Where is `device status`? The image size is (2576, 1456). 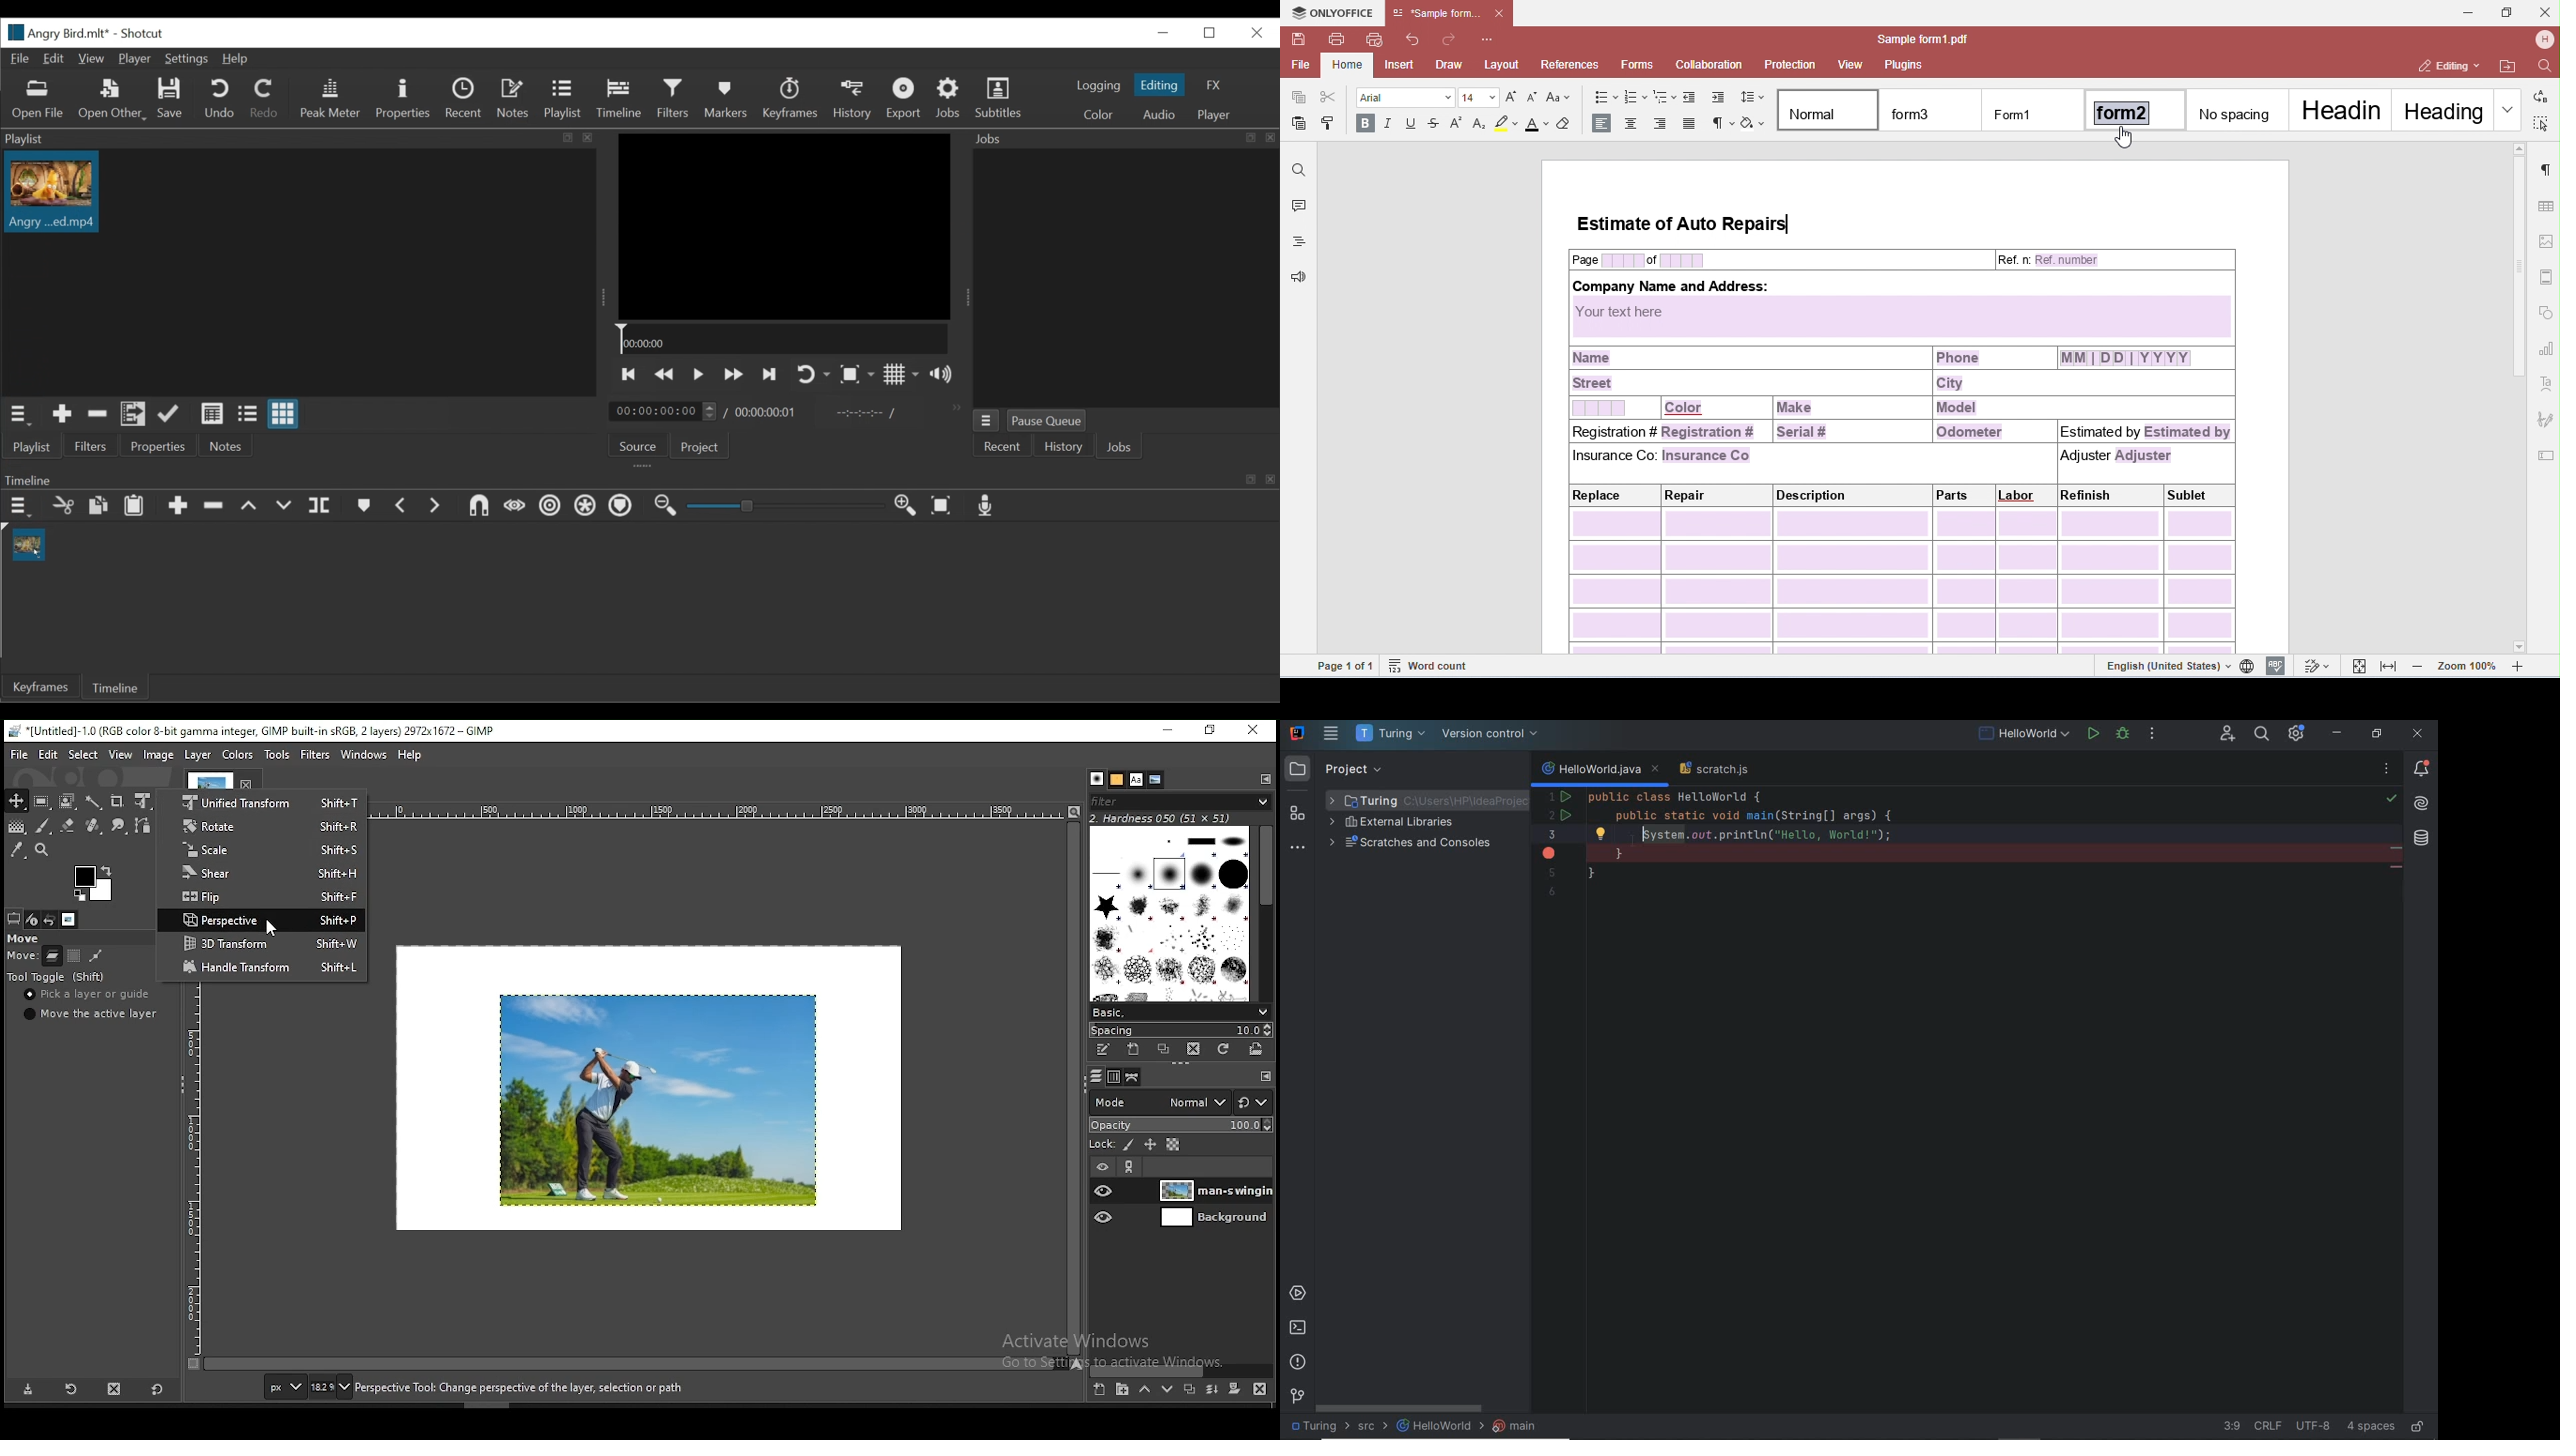
device status is located at coordinates (33, 920).